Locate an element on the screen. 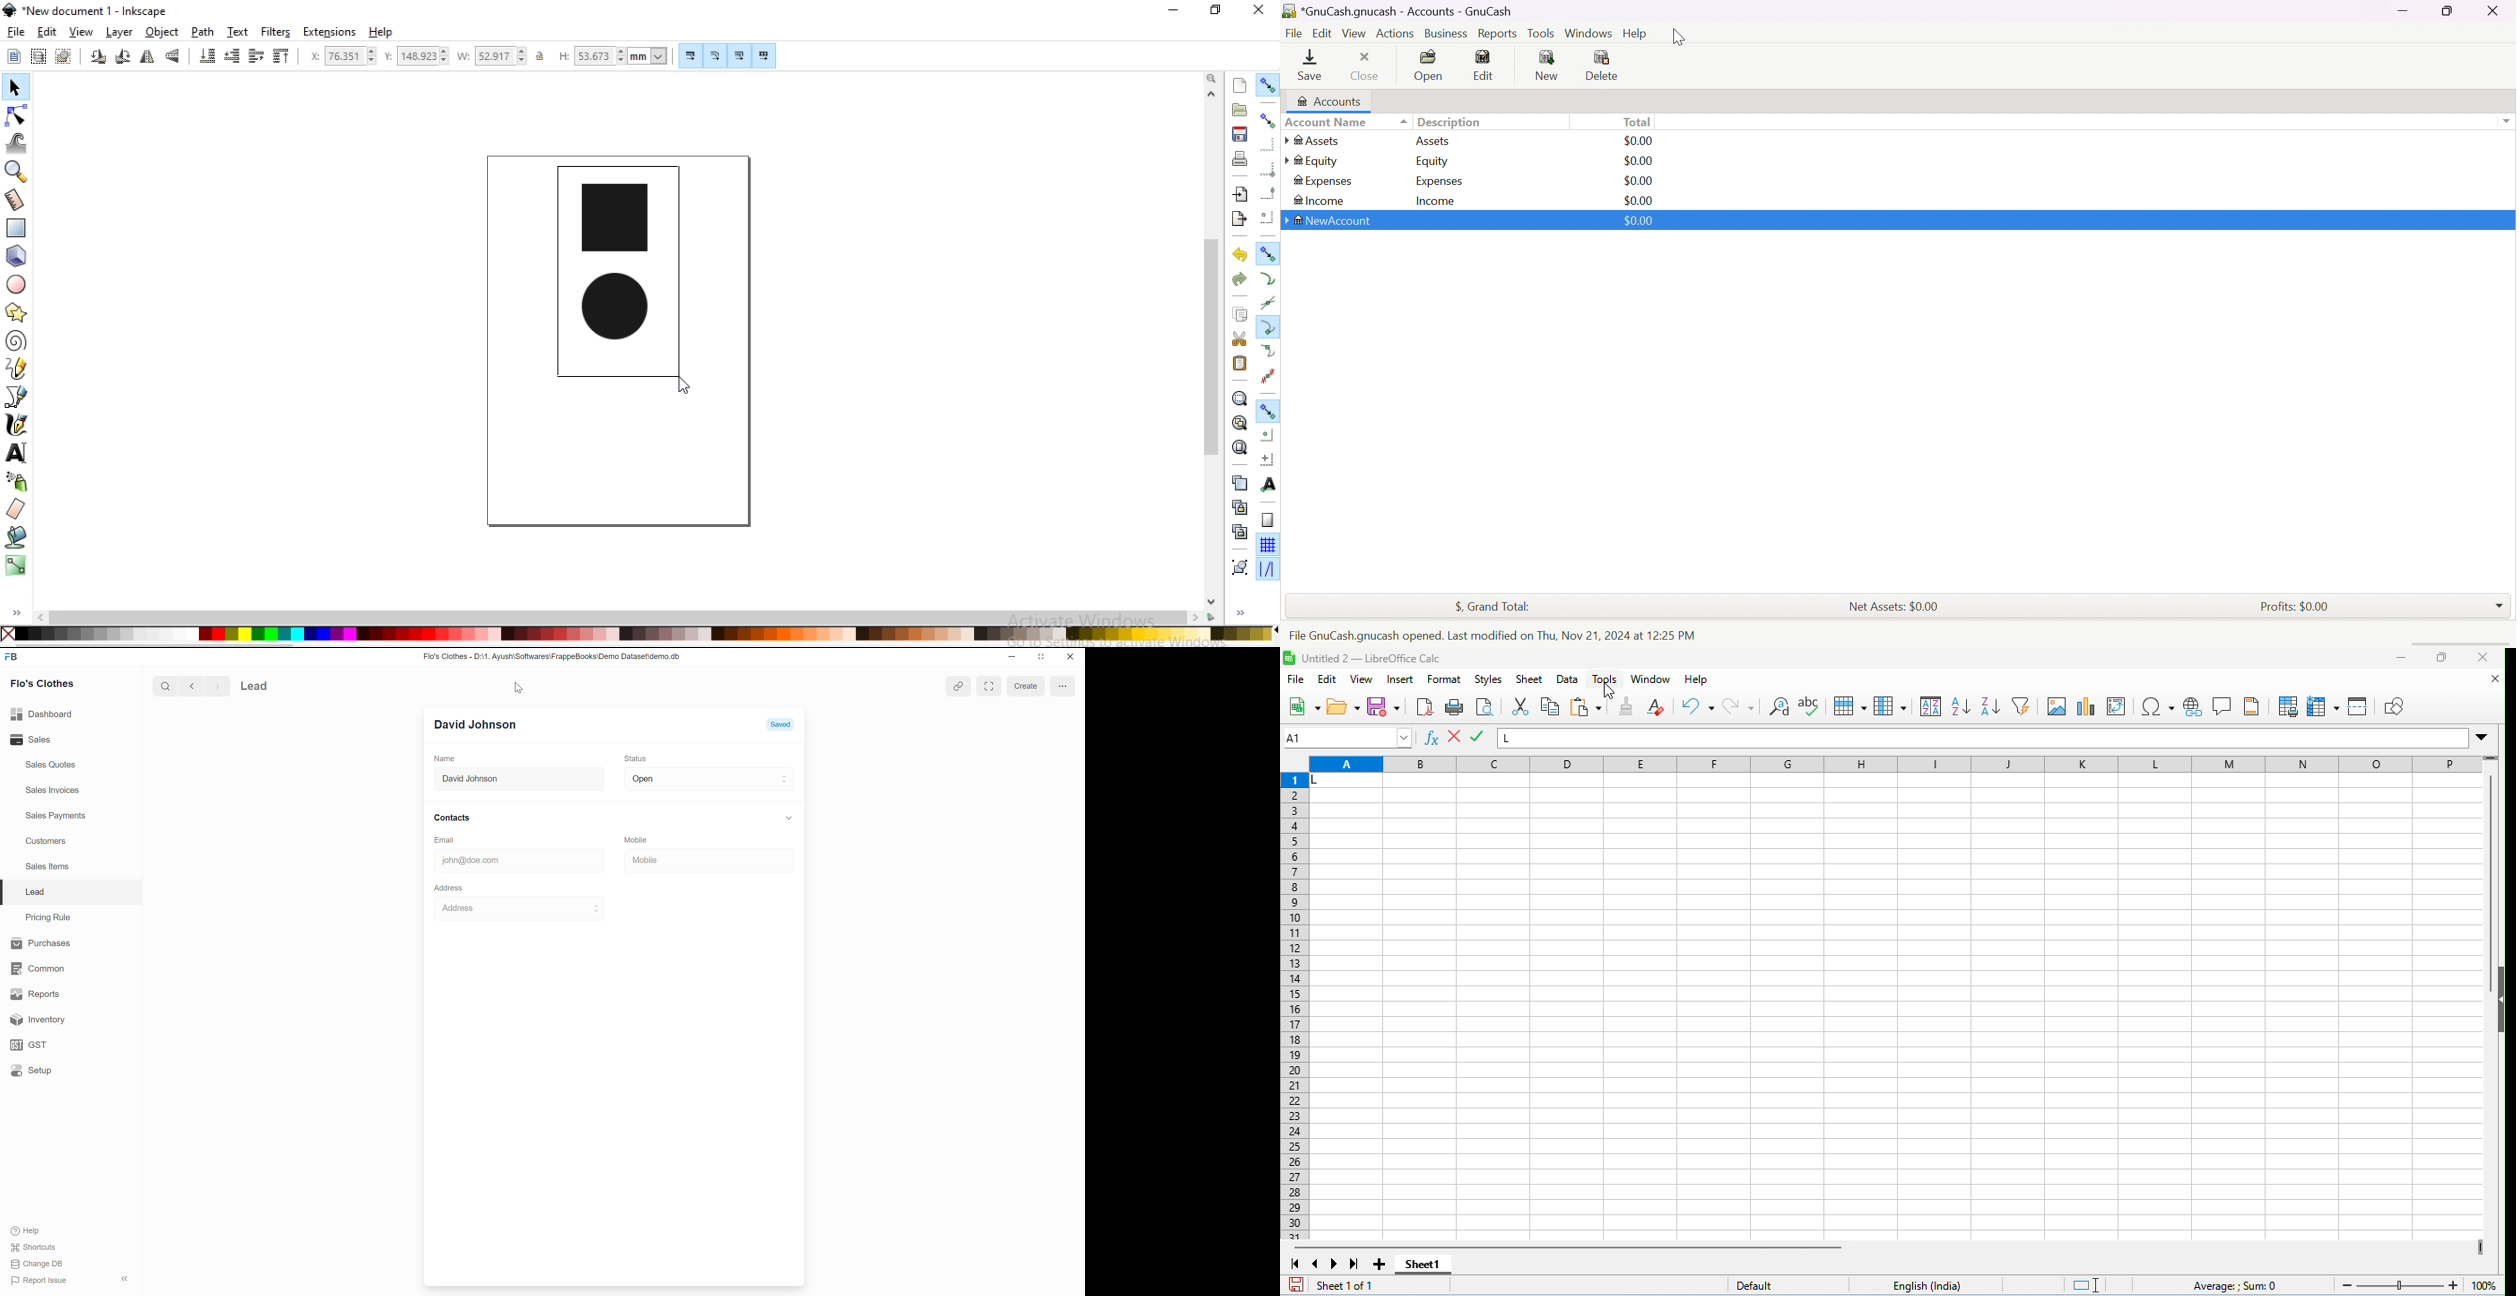  Sales is located at coordinates (31, 740).